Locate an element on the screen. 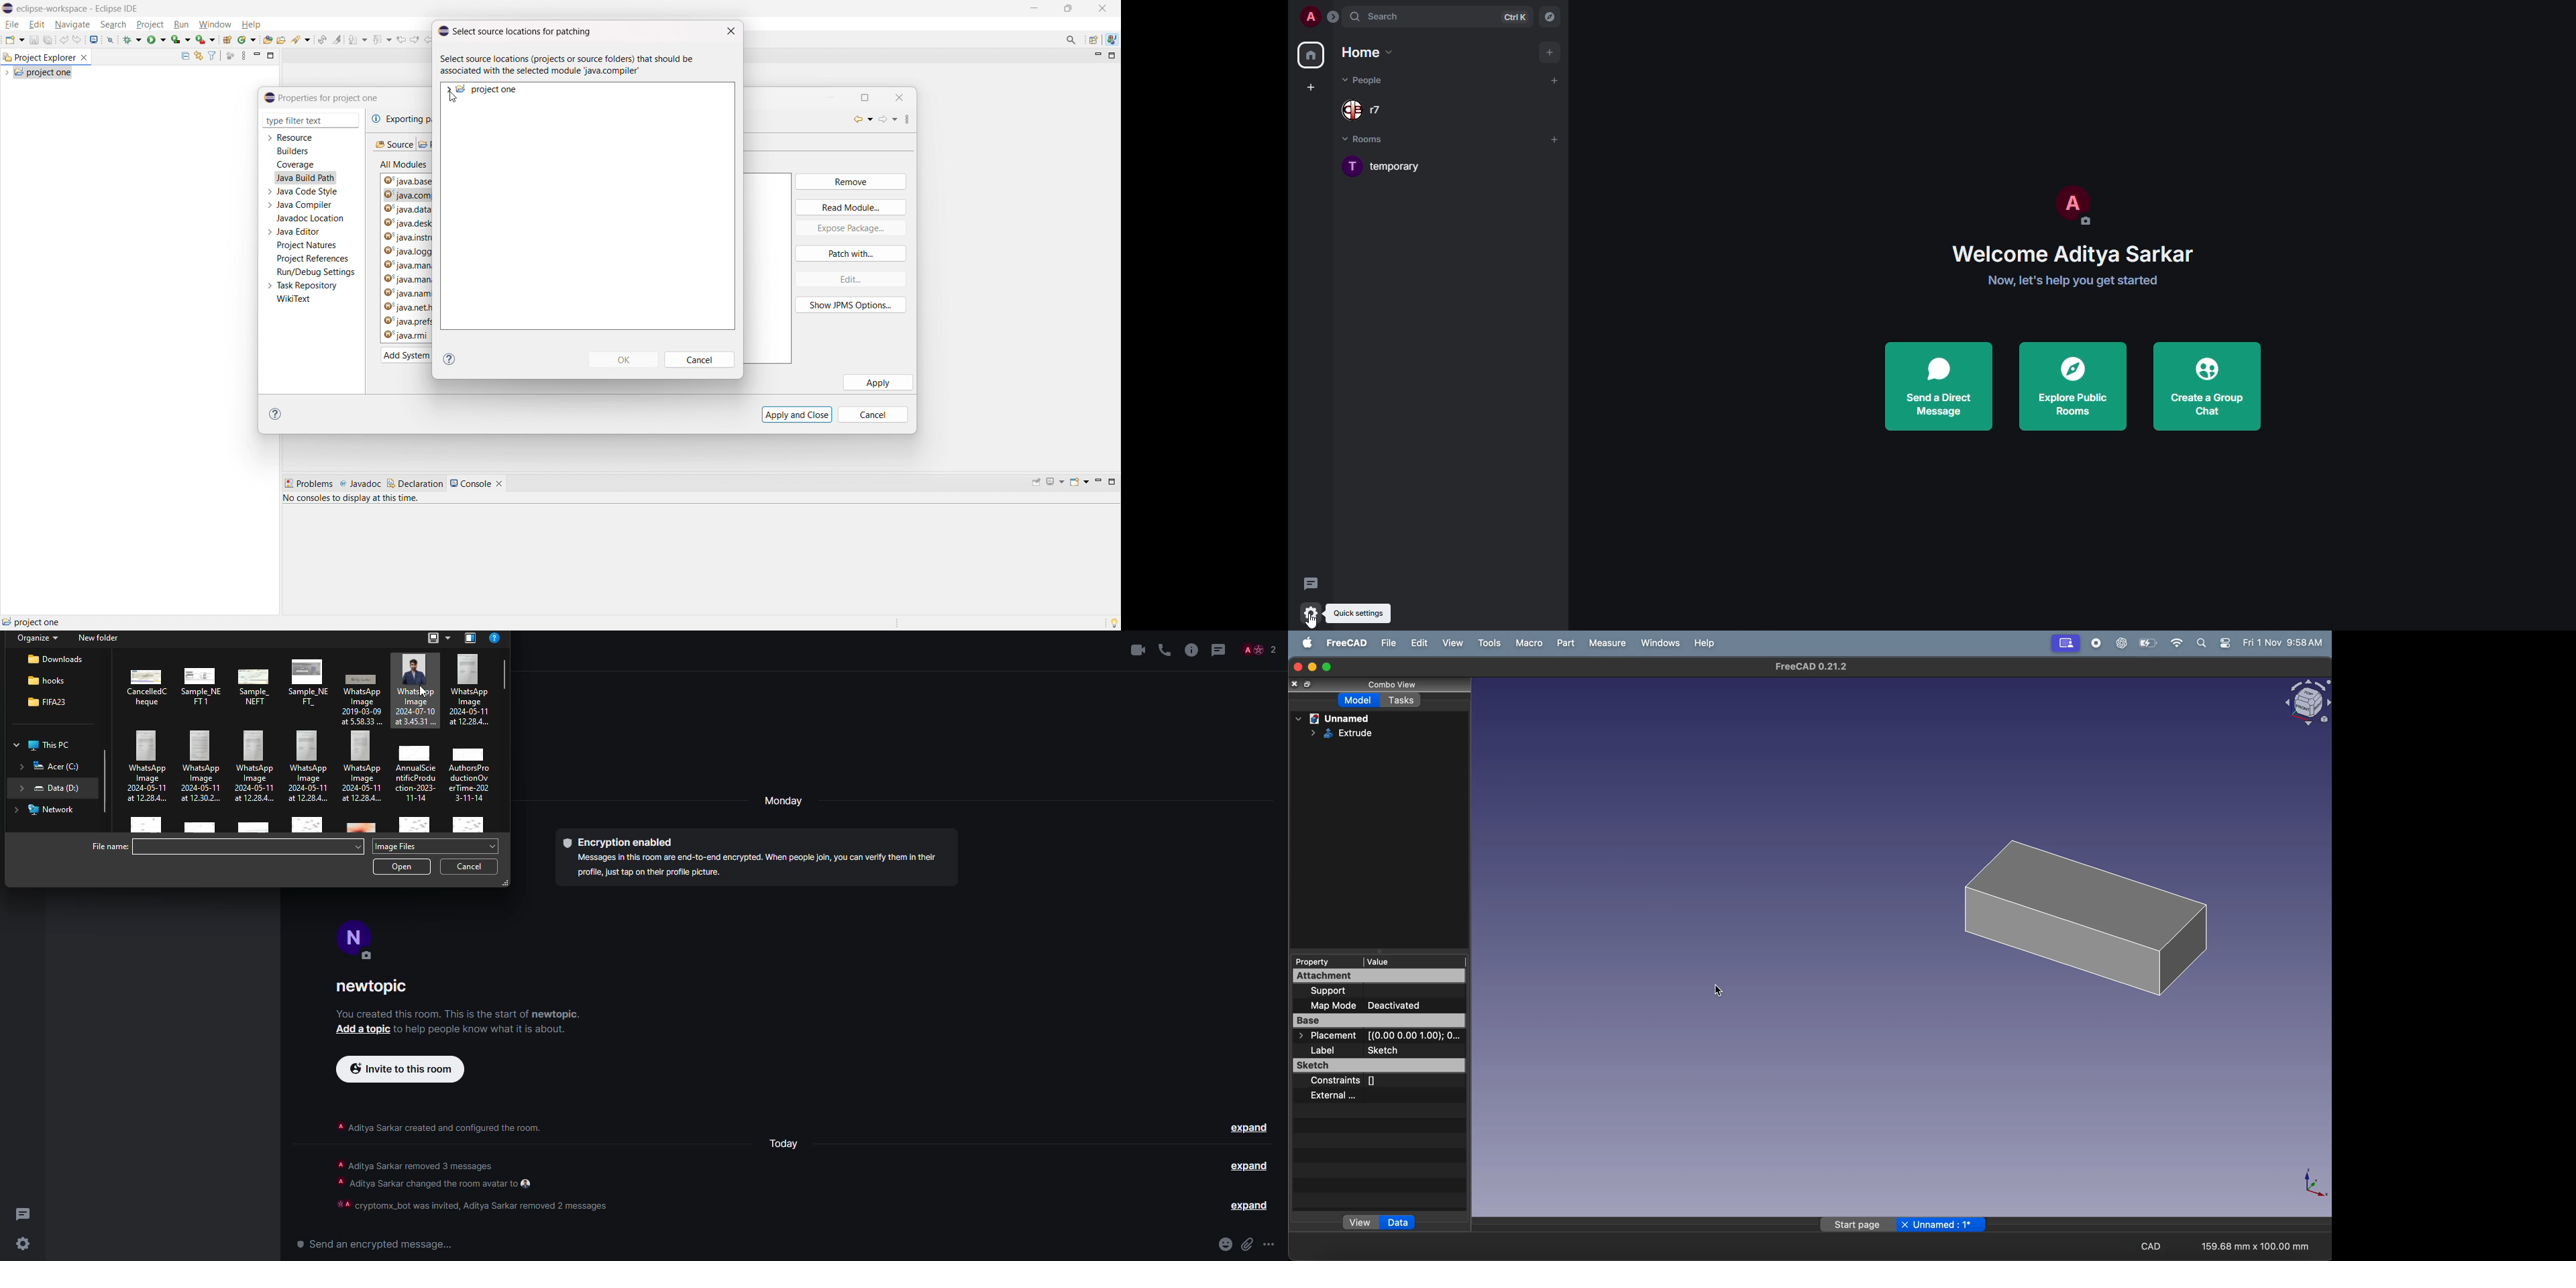 The image size is (2576, 1288). properties for project one is located at coordinates (322, 97).